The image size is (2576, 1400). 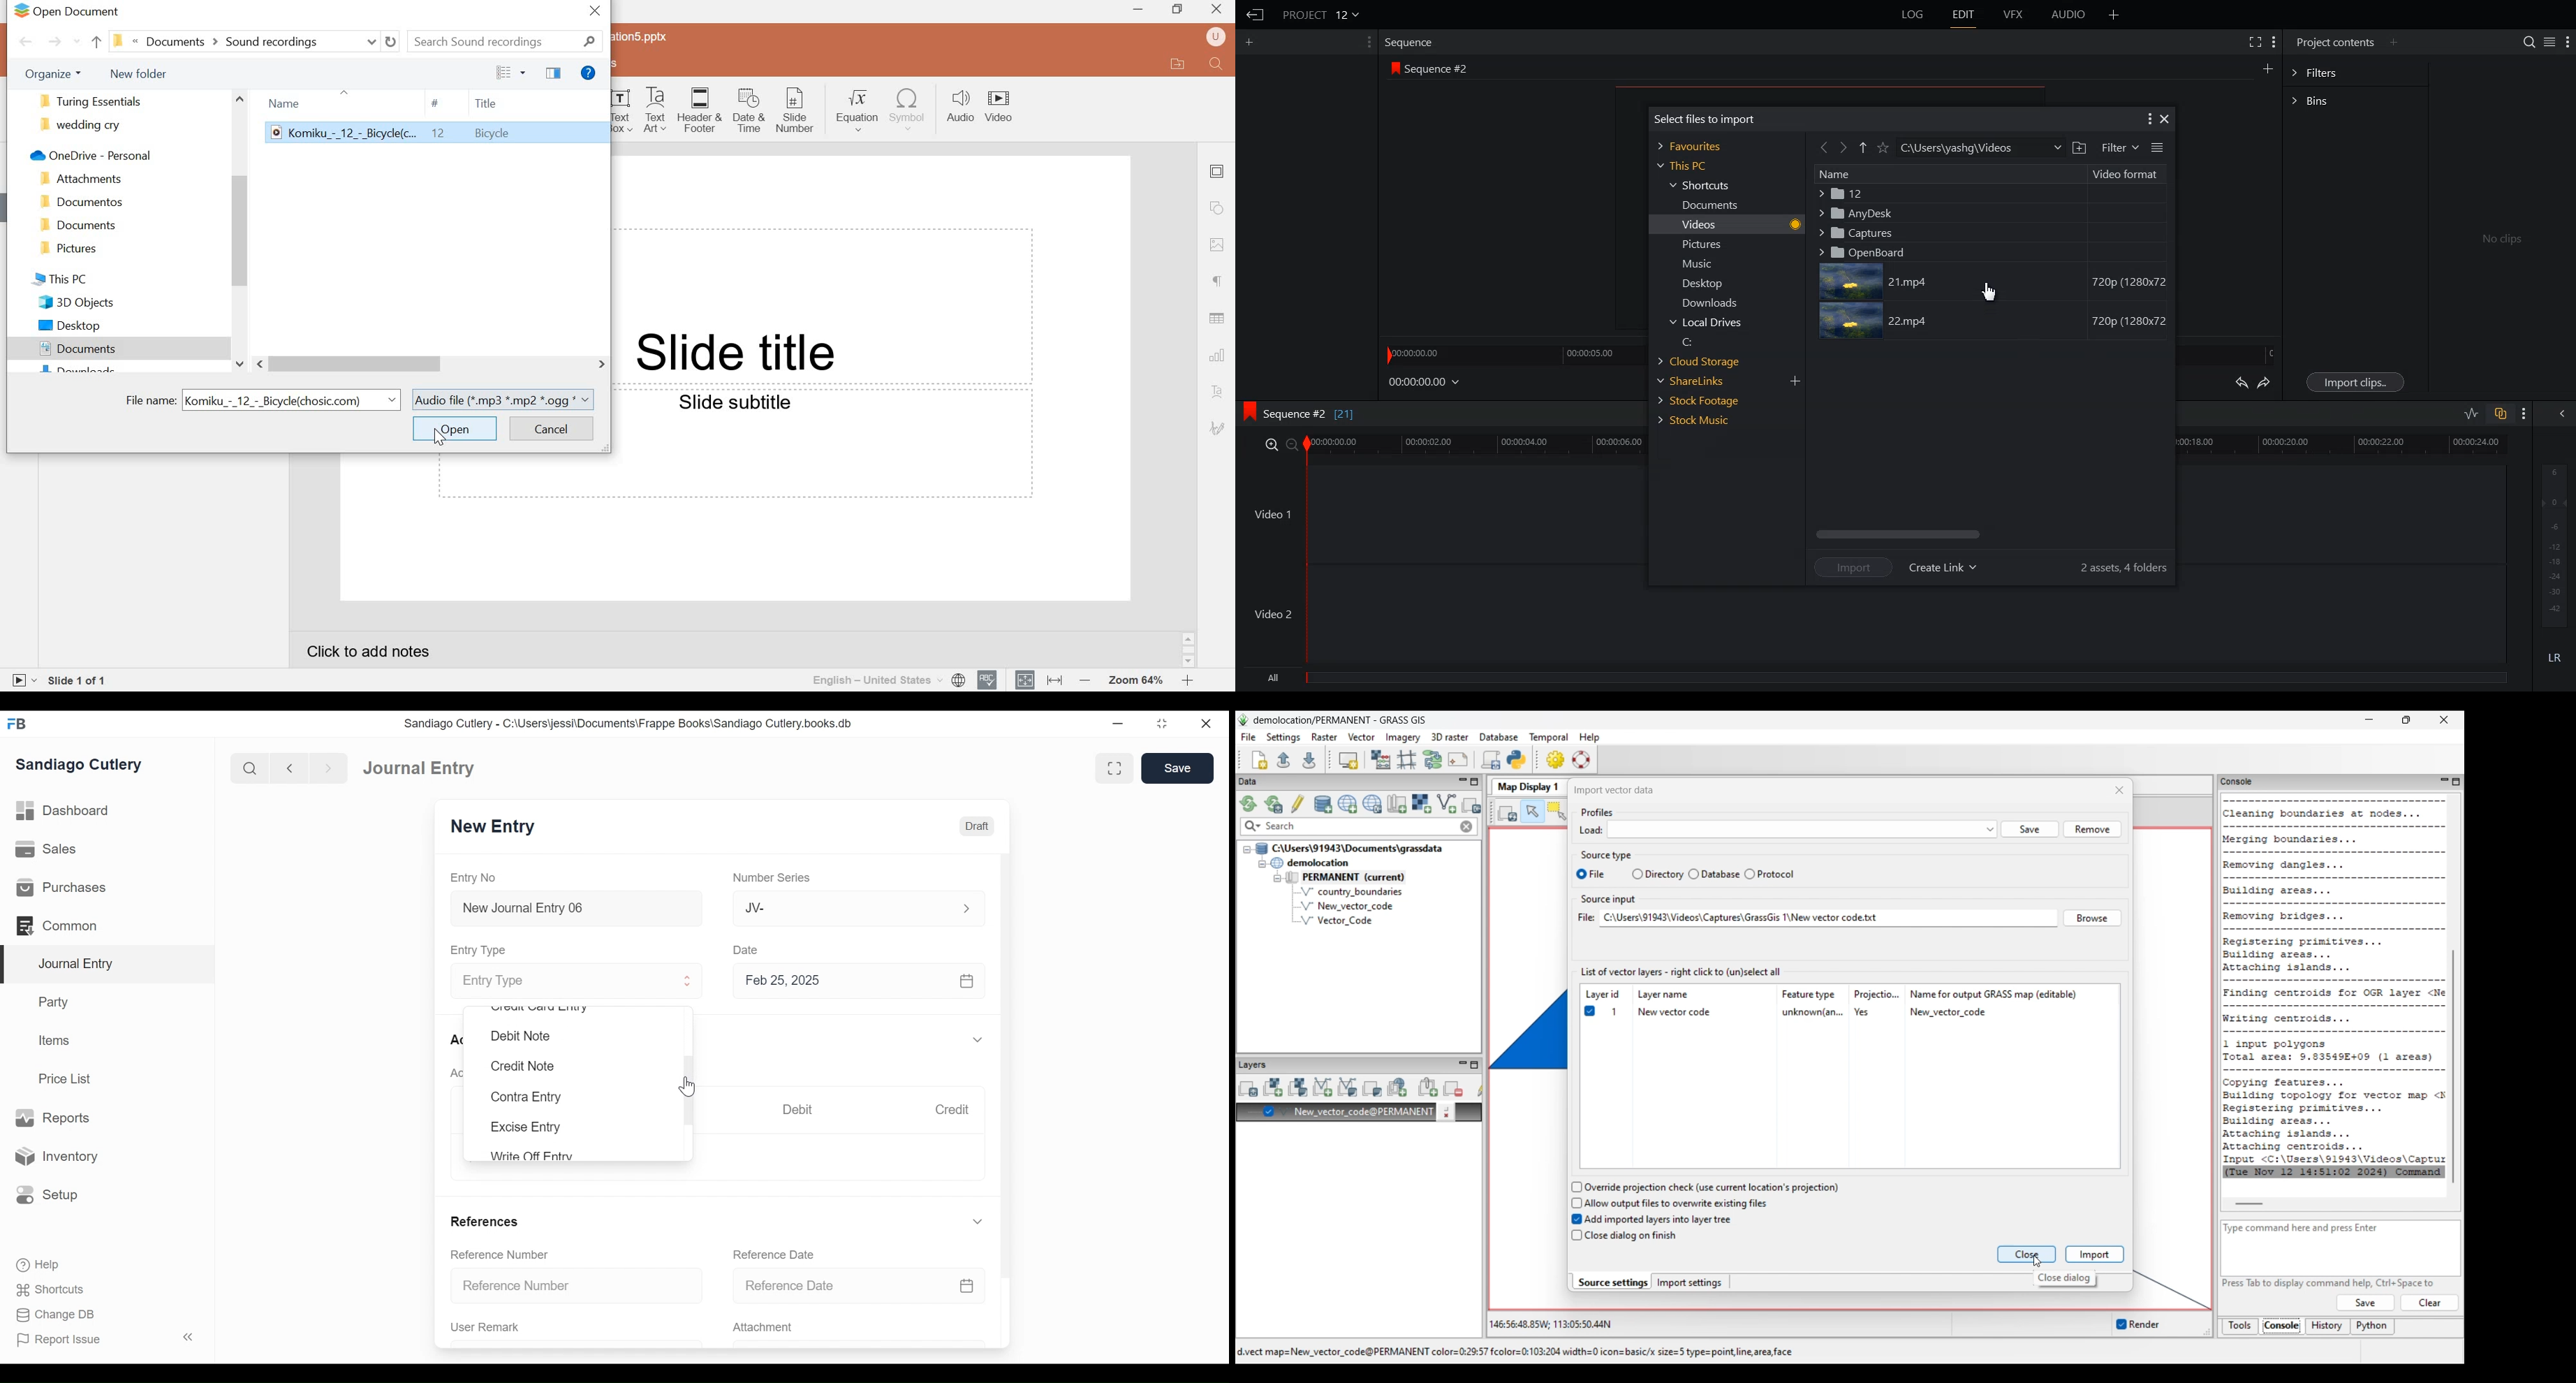 What do you see at coordinates (64, 811) in the screenshot?
I see `Dashboard` at bounding box center [64, 811].